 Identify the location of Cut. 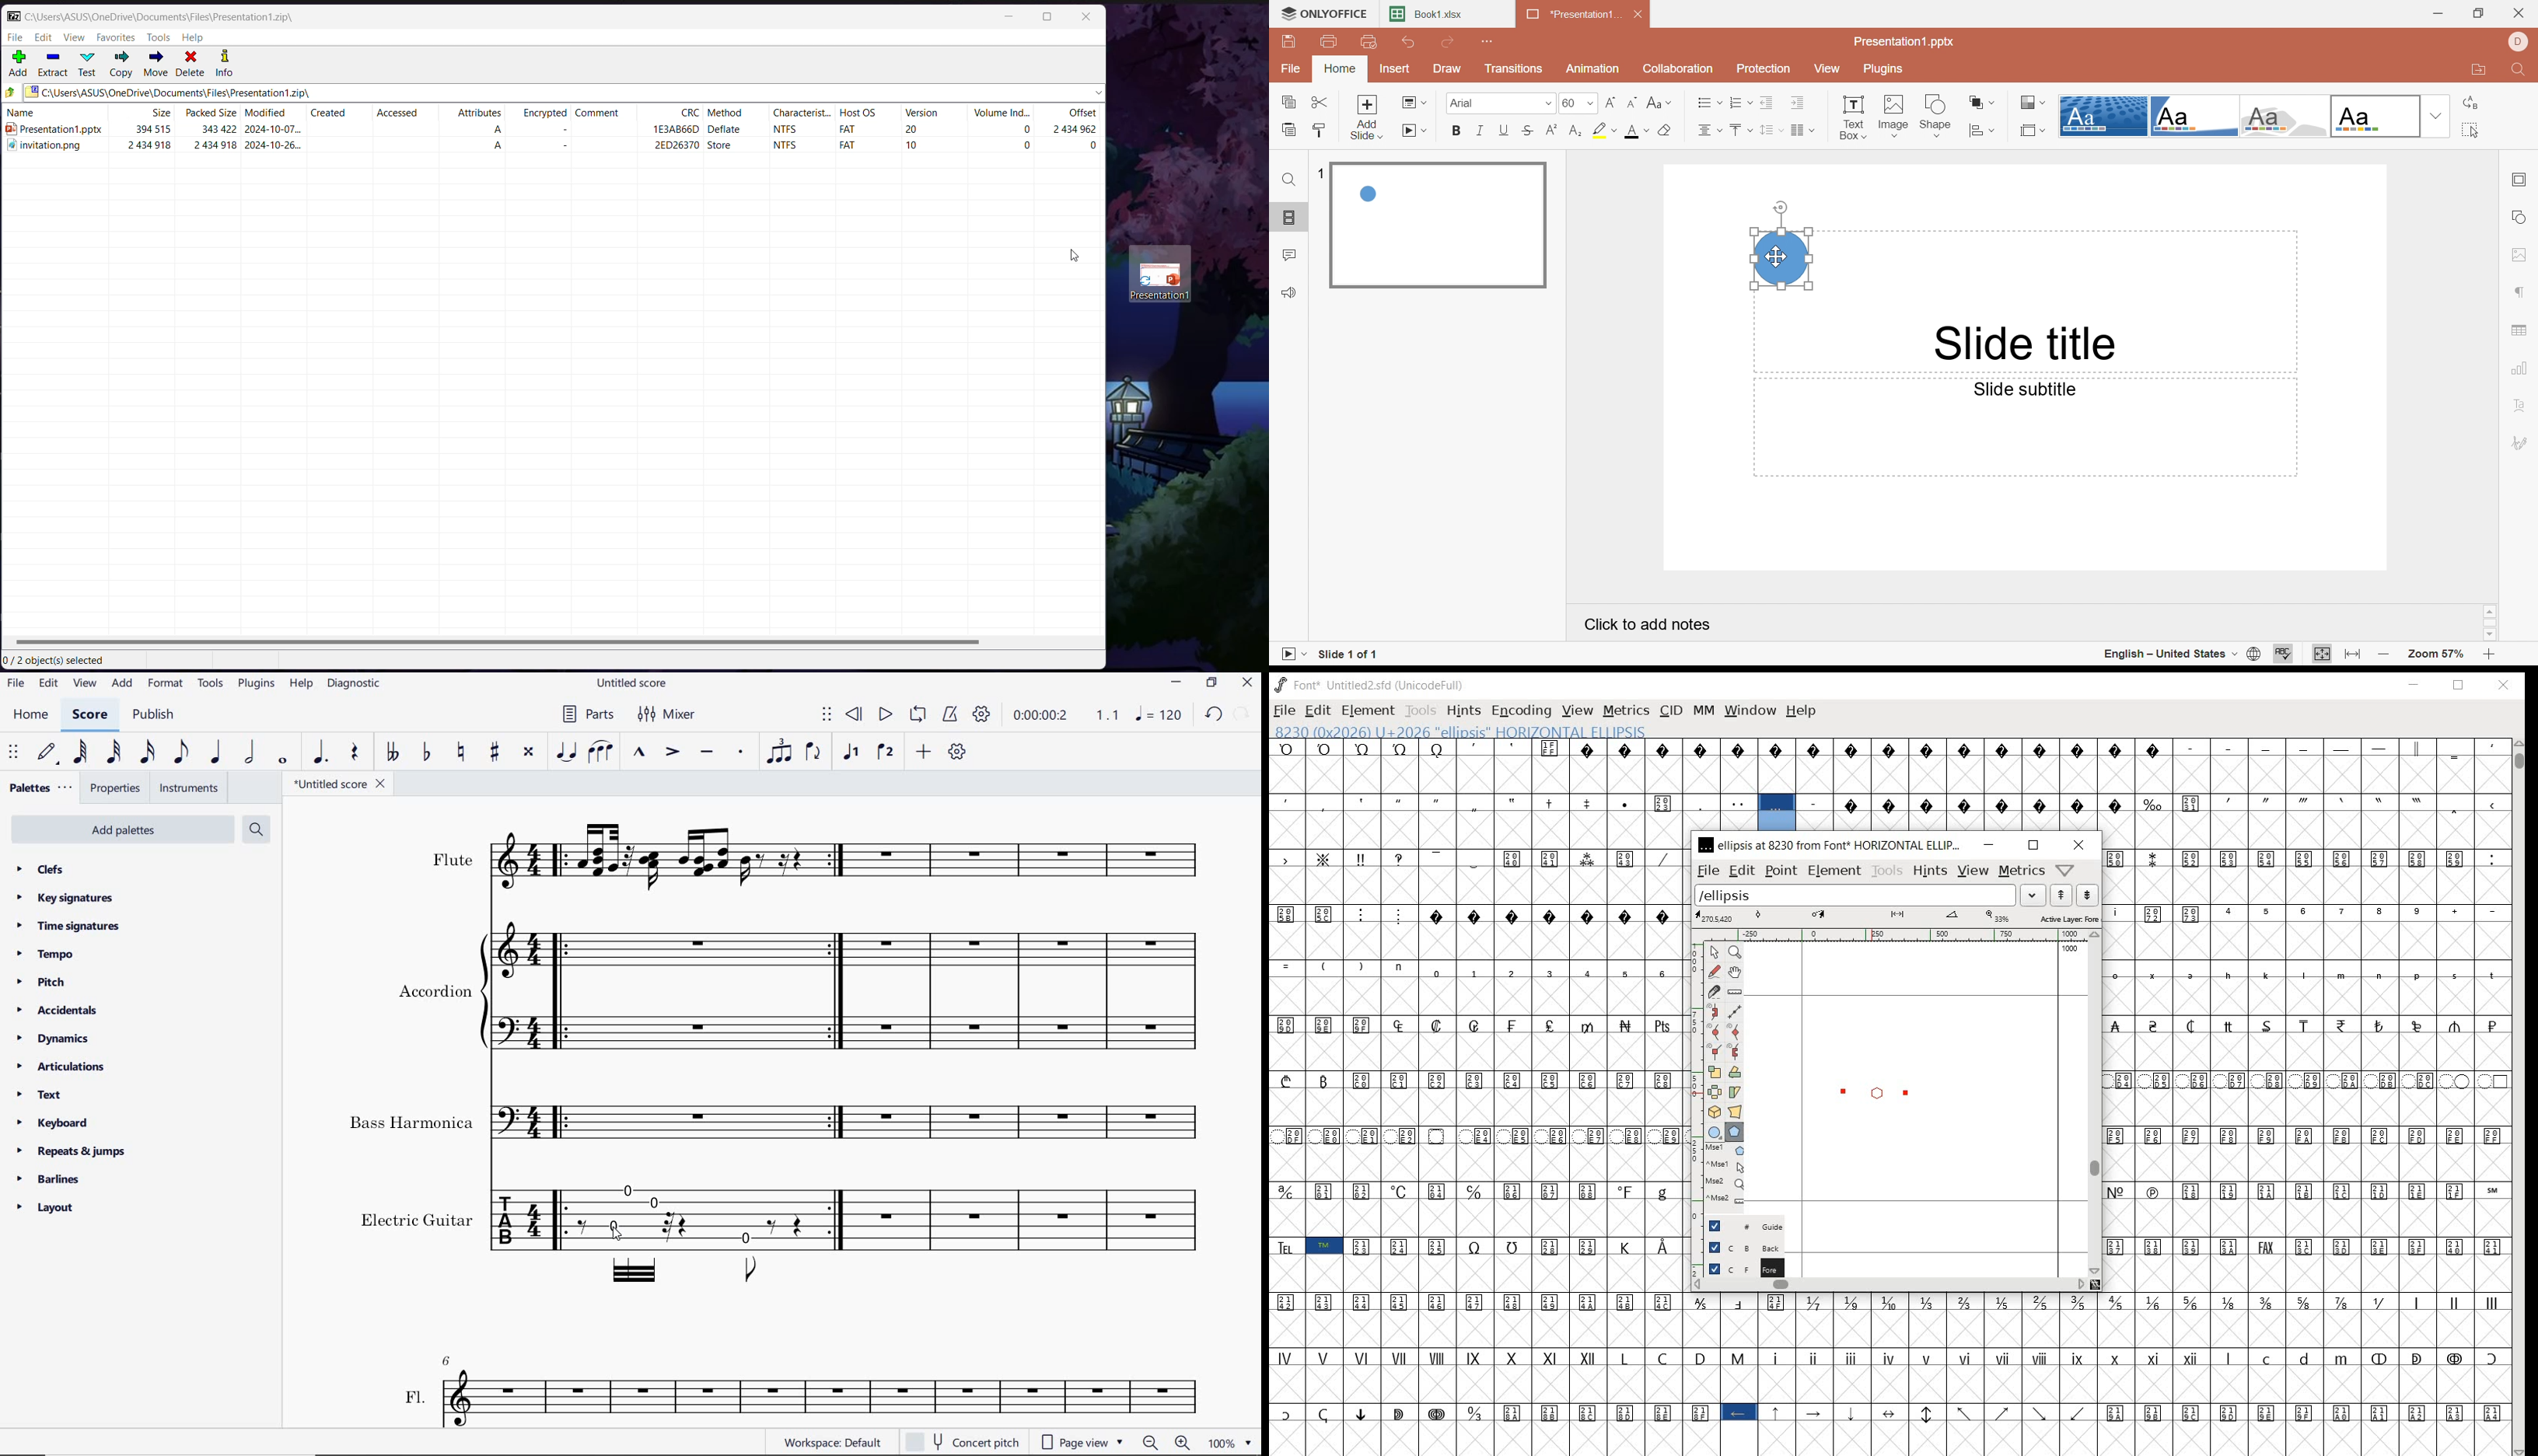
(1320, 102).